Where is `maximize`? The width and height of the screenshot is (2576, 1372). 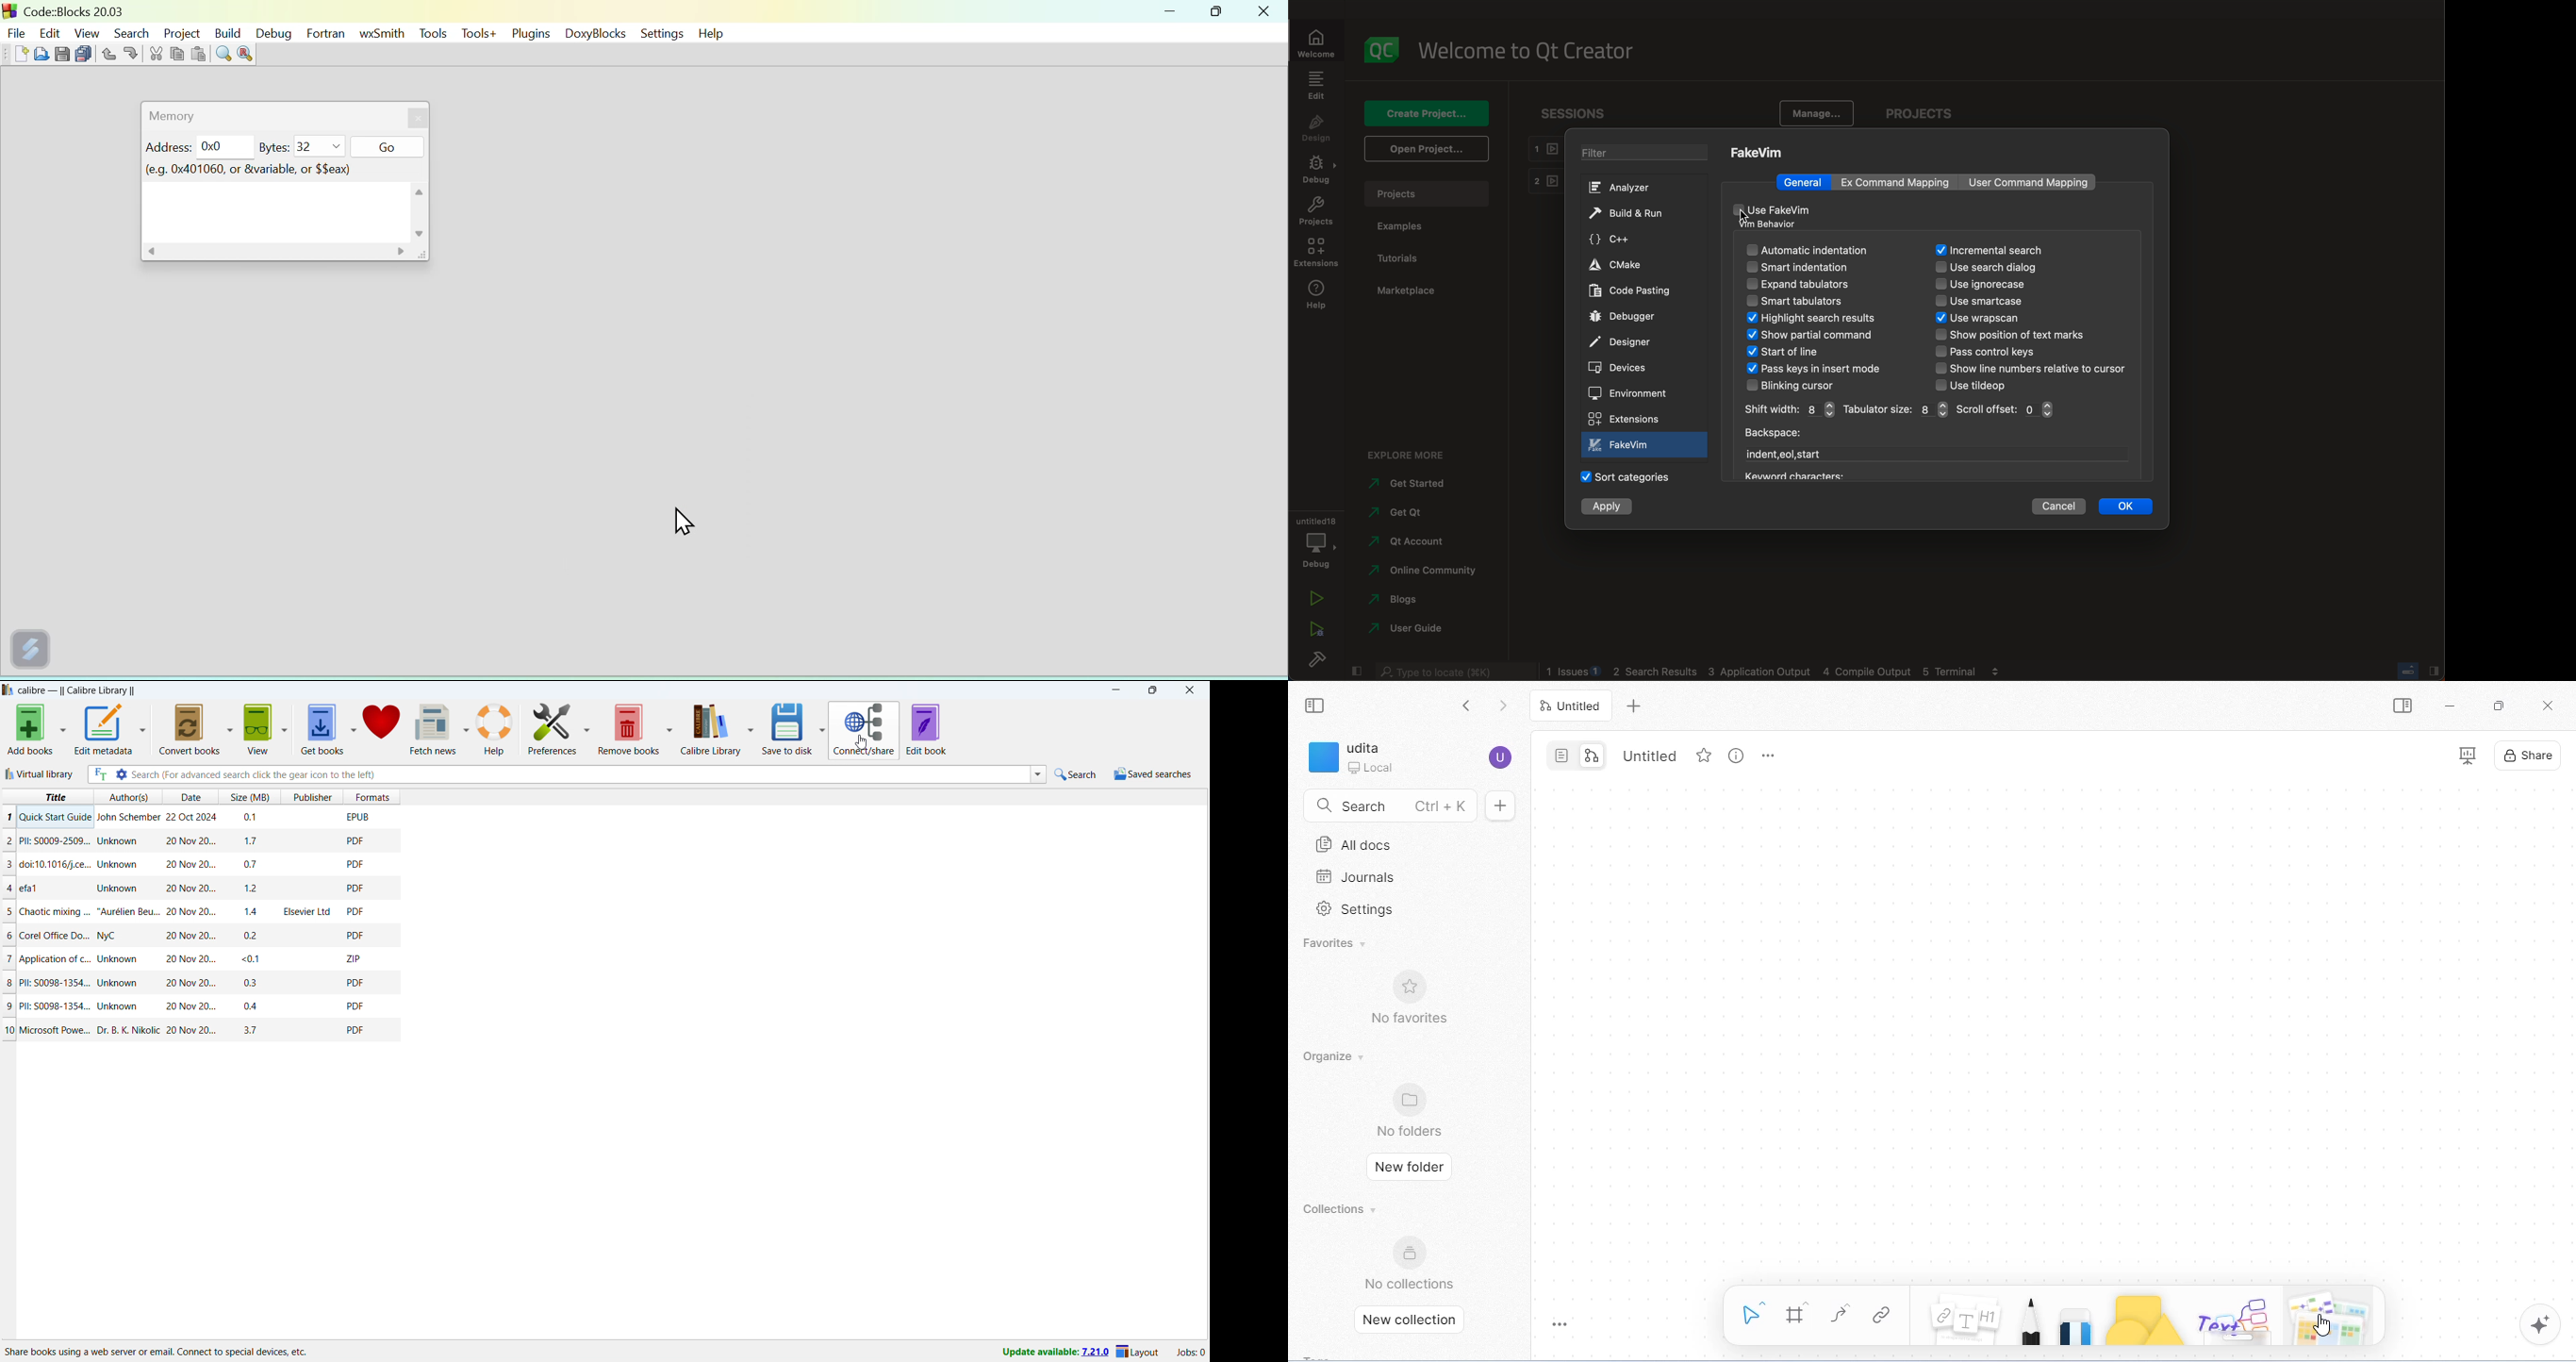
maximize is located at coordinates (1152, 690).